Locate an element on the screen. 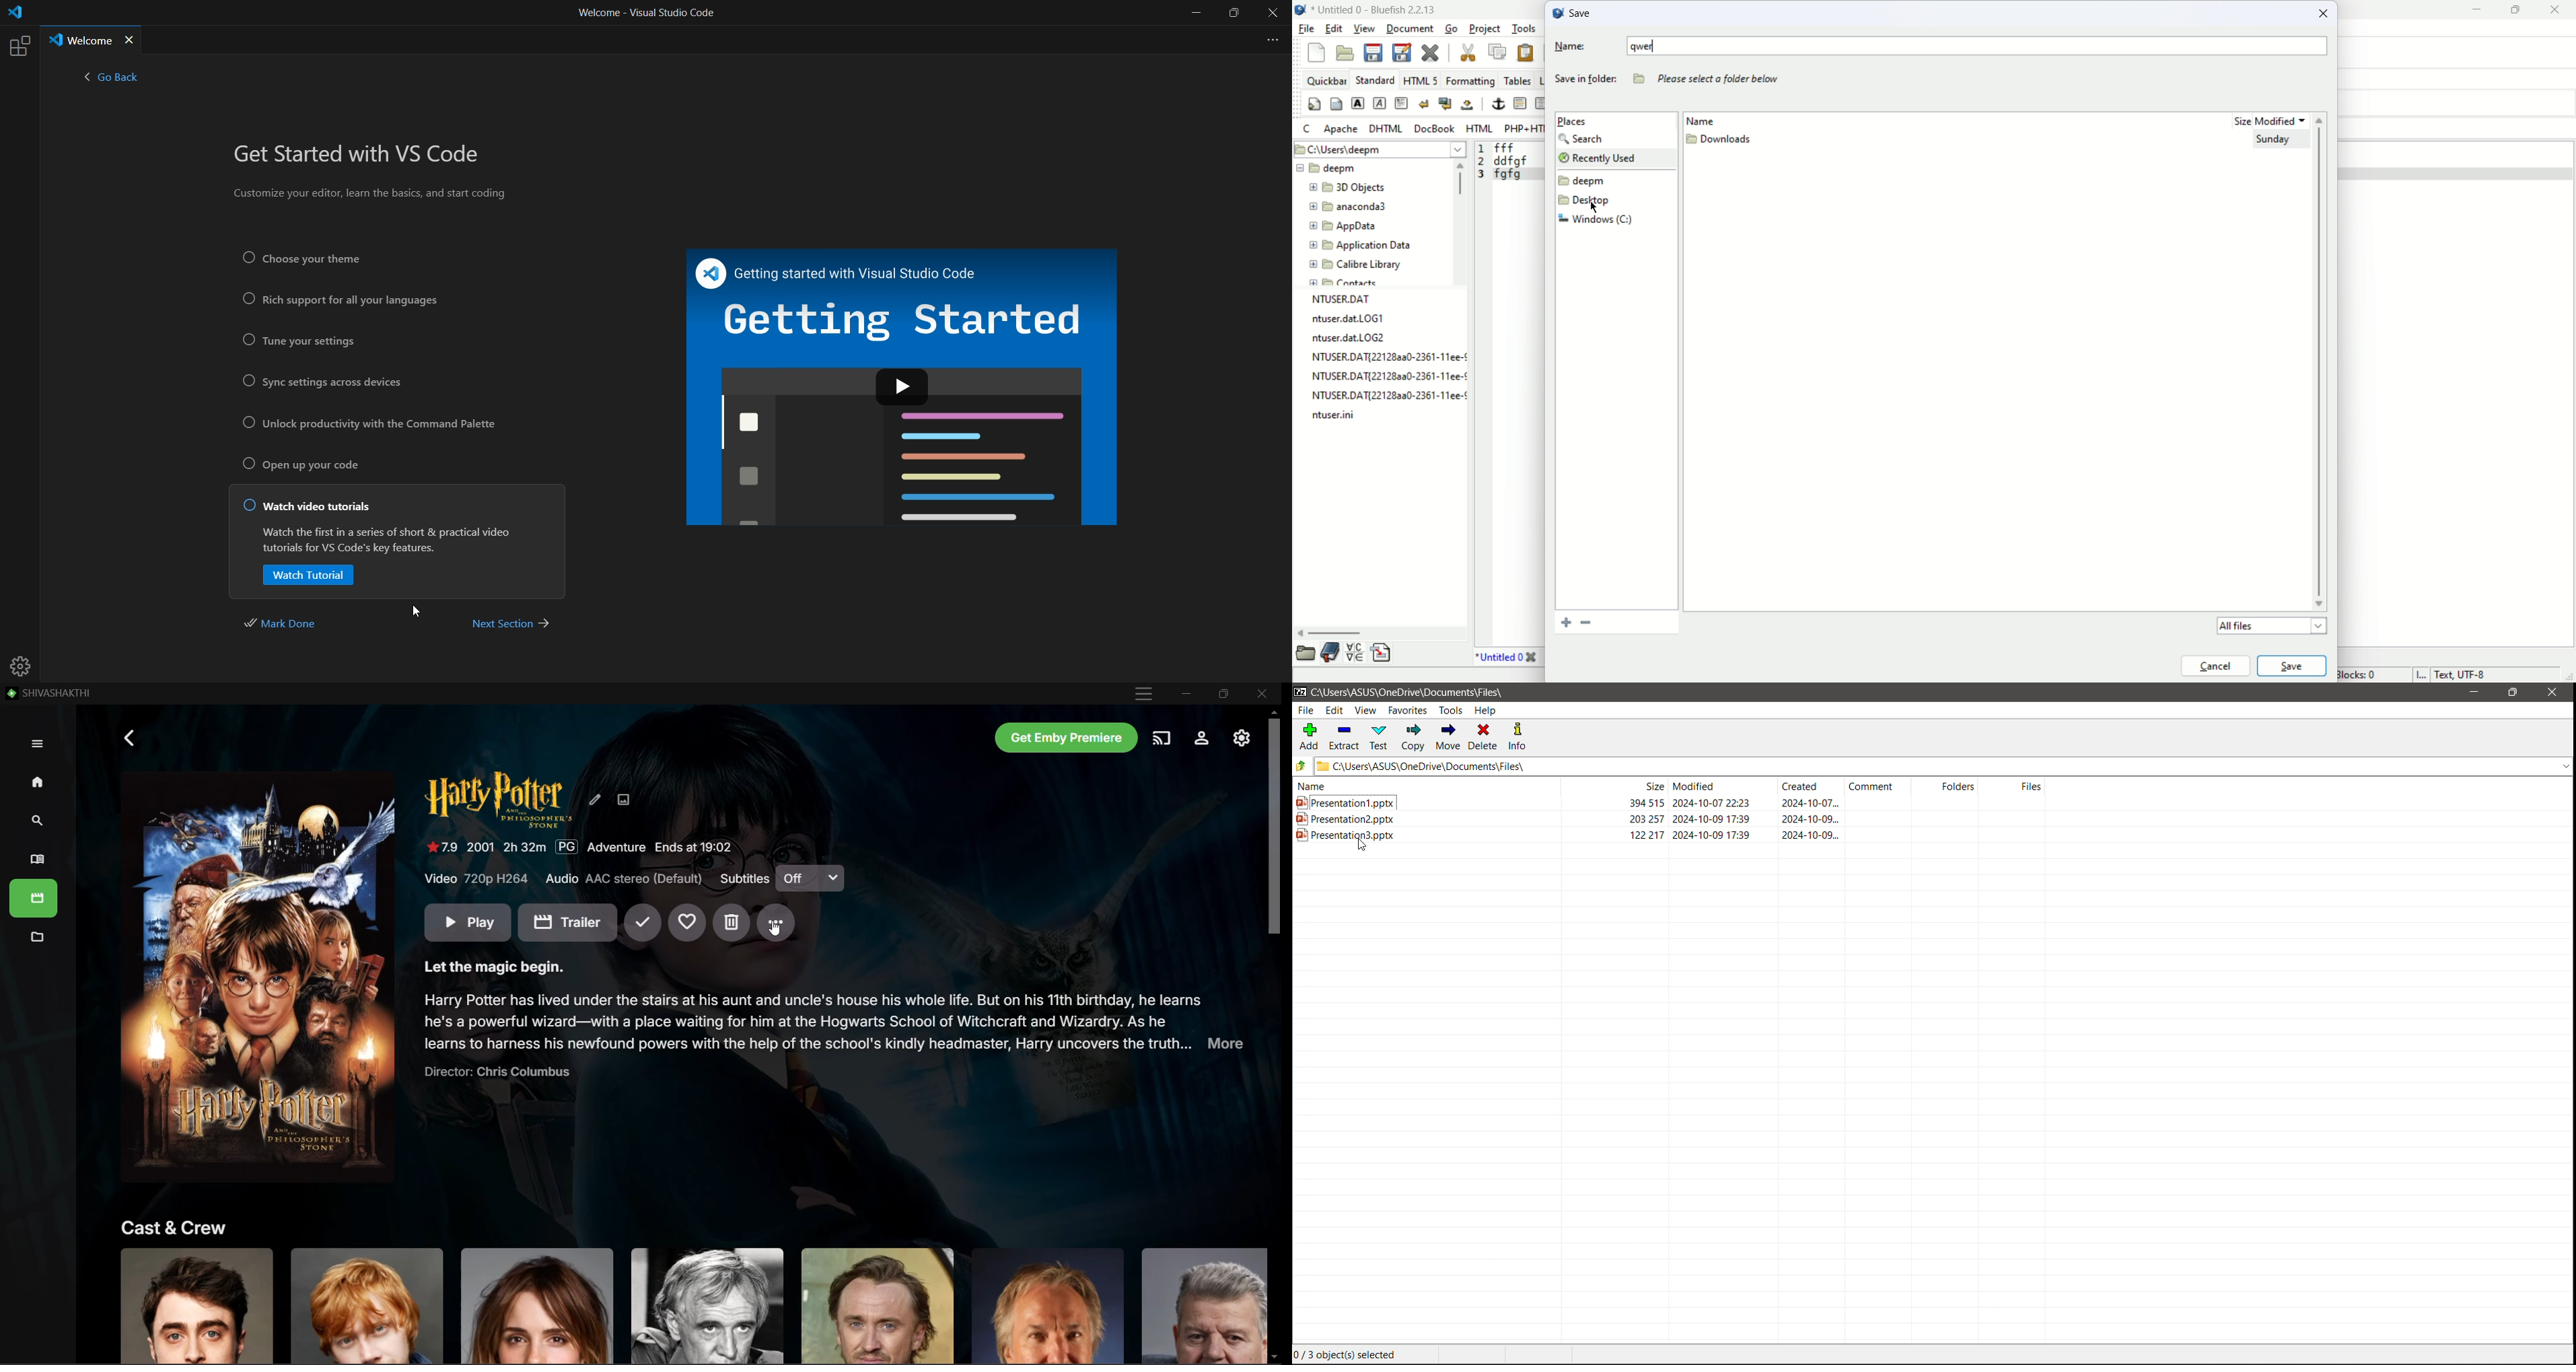  add folder to bookmark is located at coordinates (1560, 622).